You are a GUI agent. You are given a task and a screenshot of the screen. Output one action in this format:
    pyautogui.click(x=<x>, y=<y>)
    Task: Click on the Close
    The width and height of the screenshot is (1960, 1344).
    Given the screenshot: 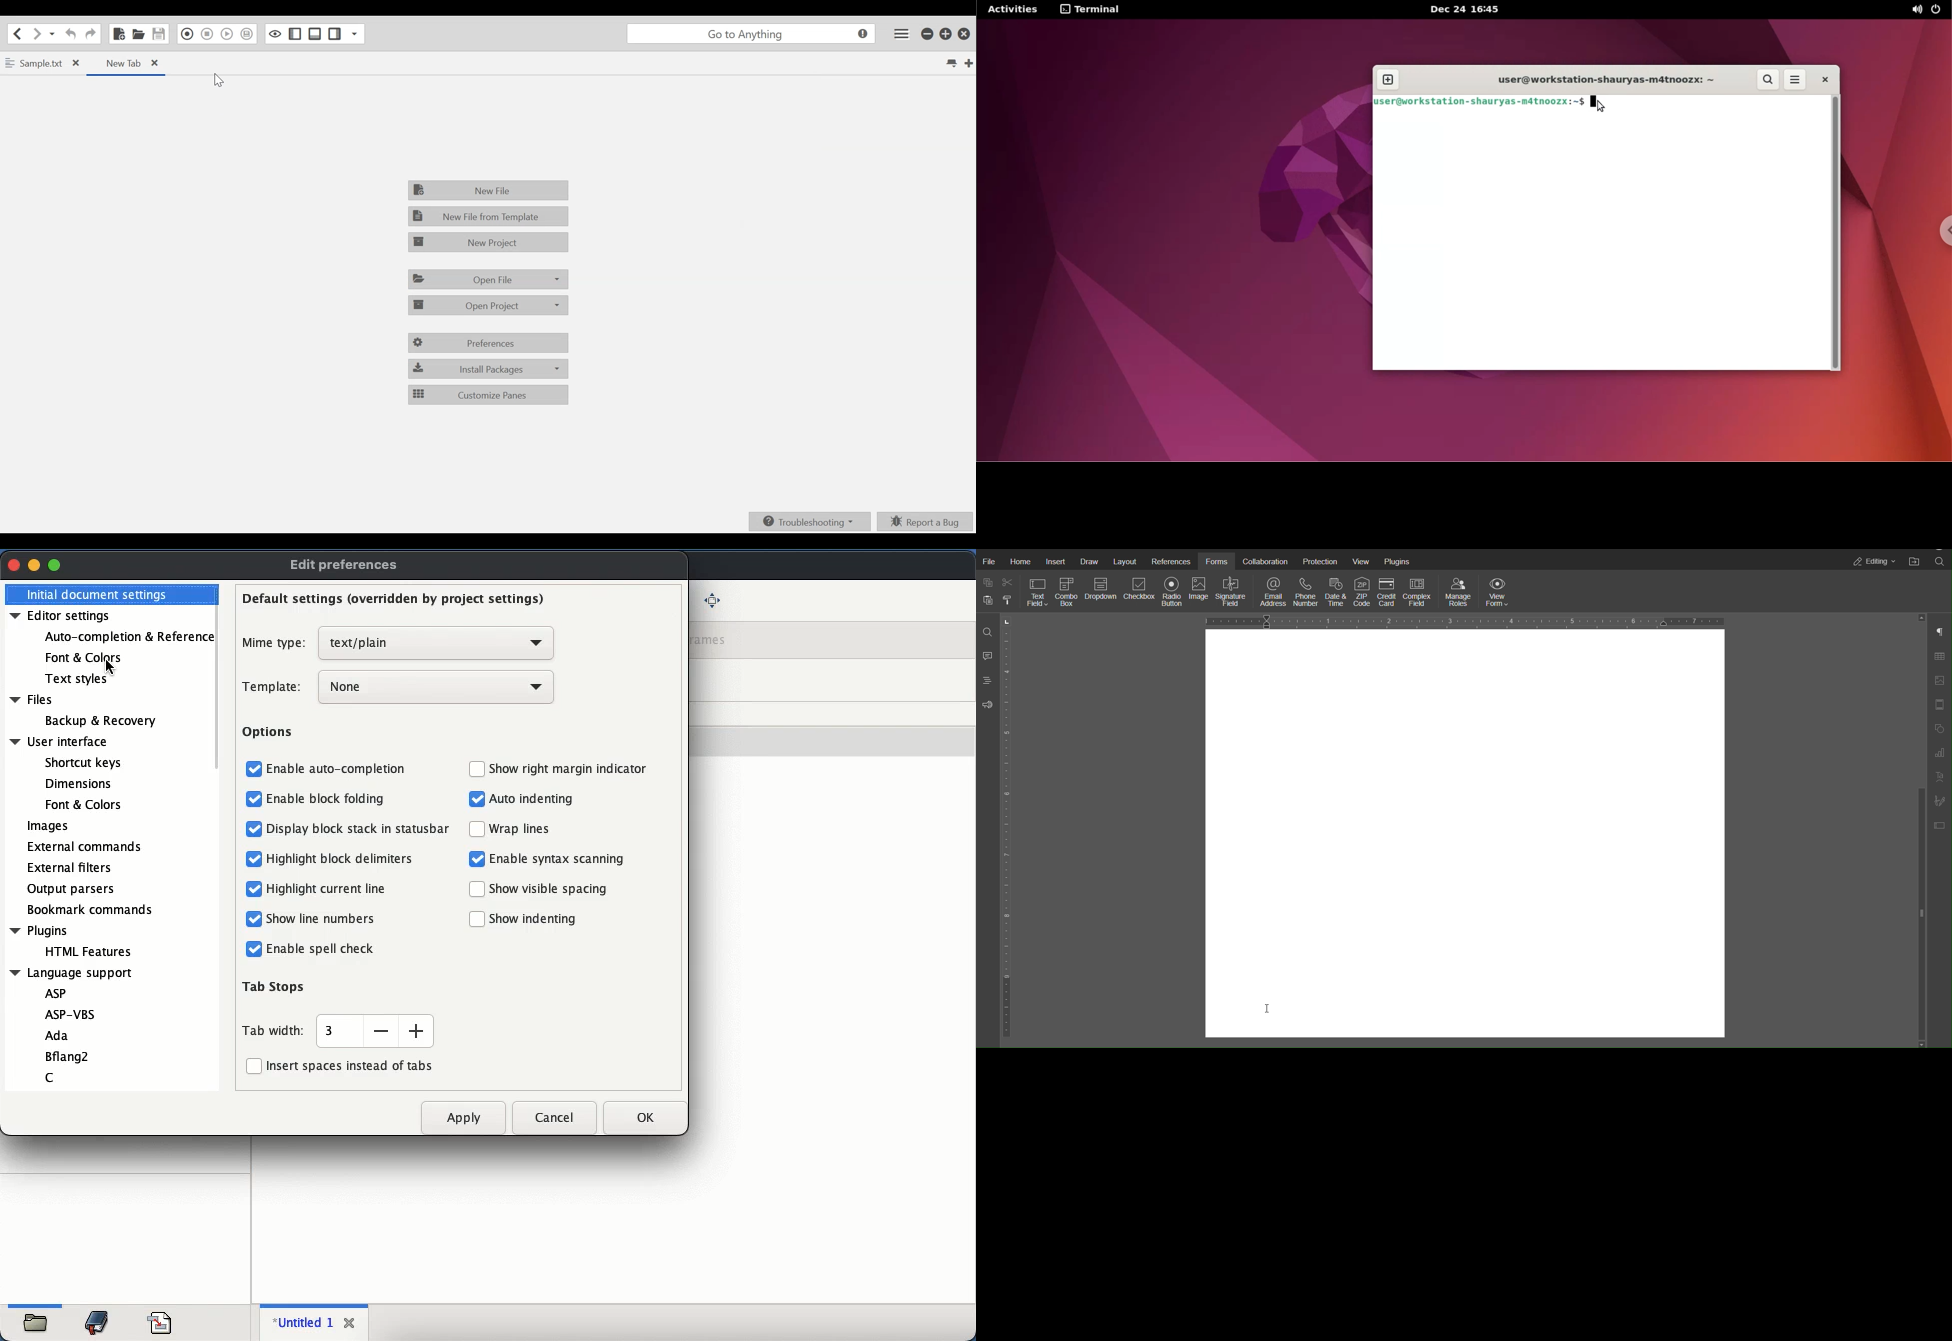 What is the action you would take?
    pyautogui.click(x=154, y=62)
    